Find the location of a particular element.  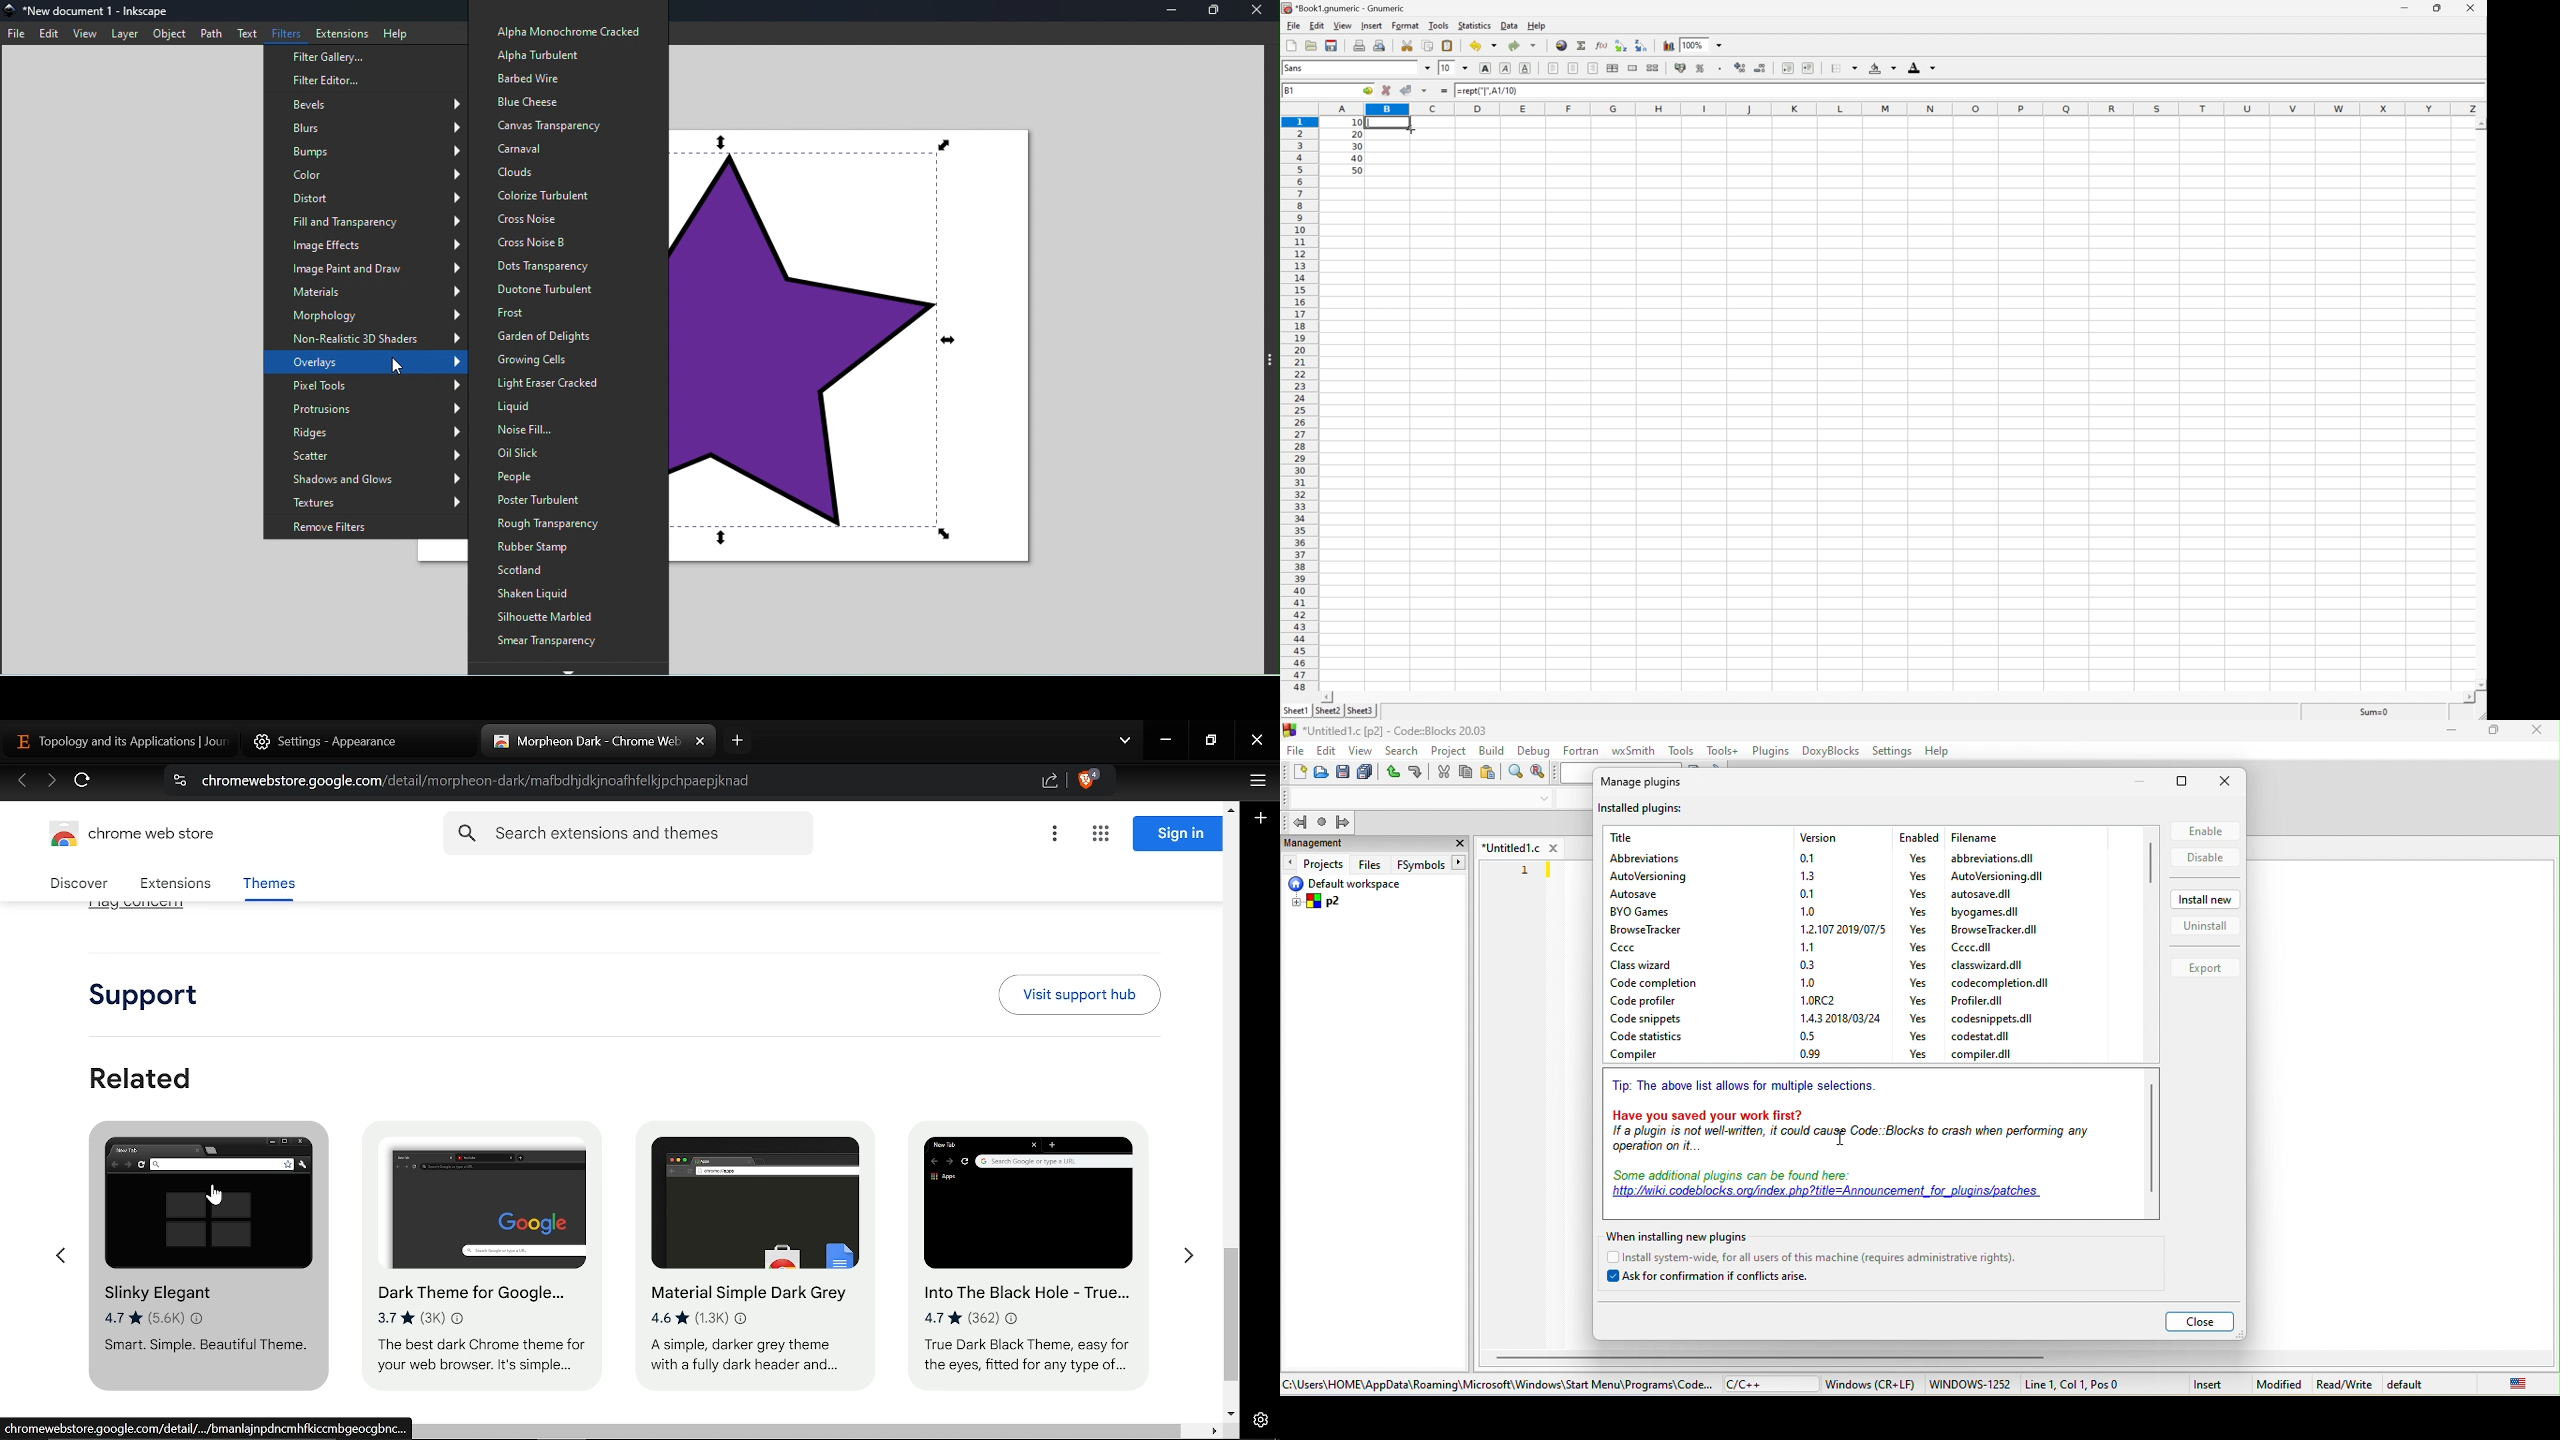

autosave is located at coordinates (1645, 897).